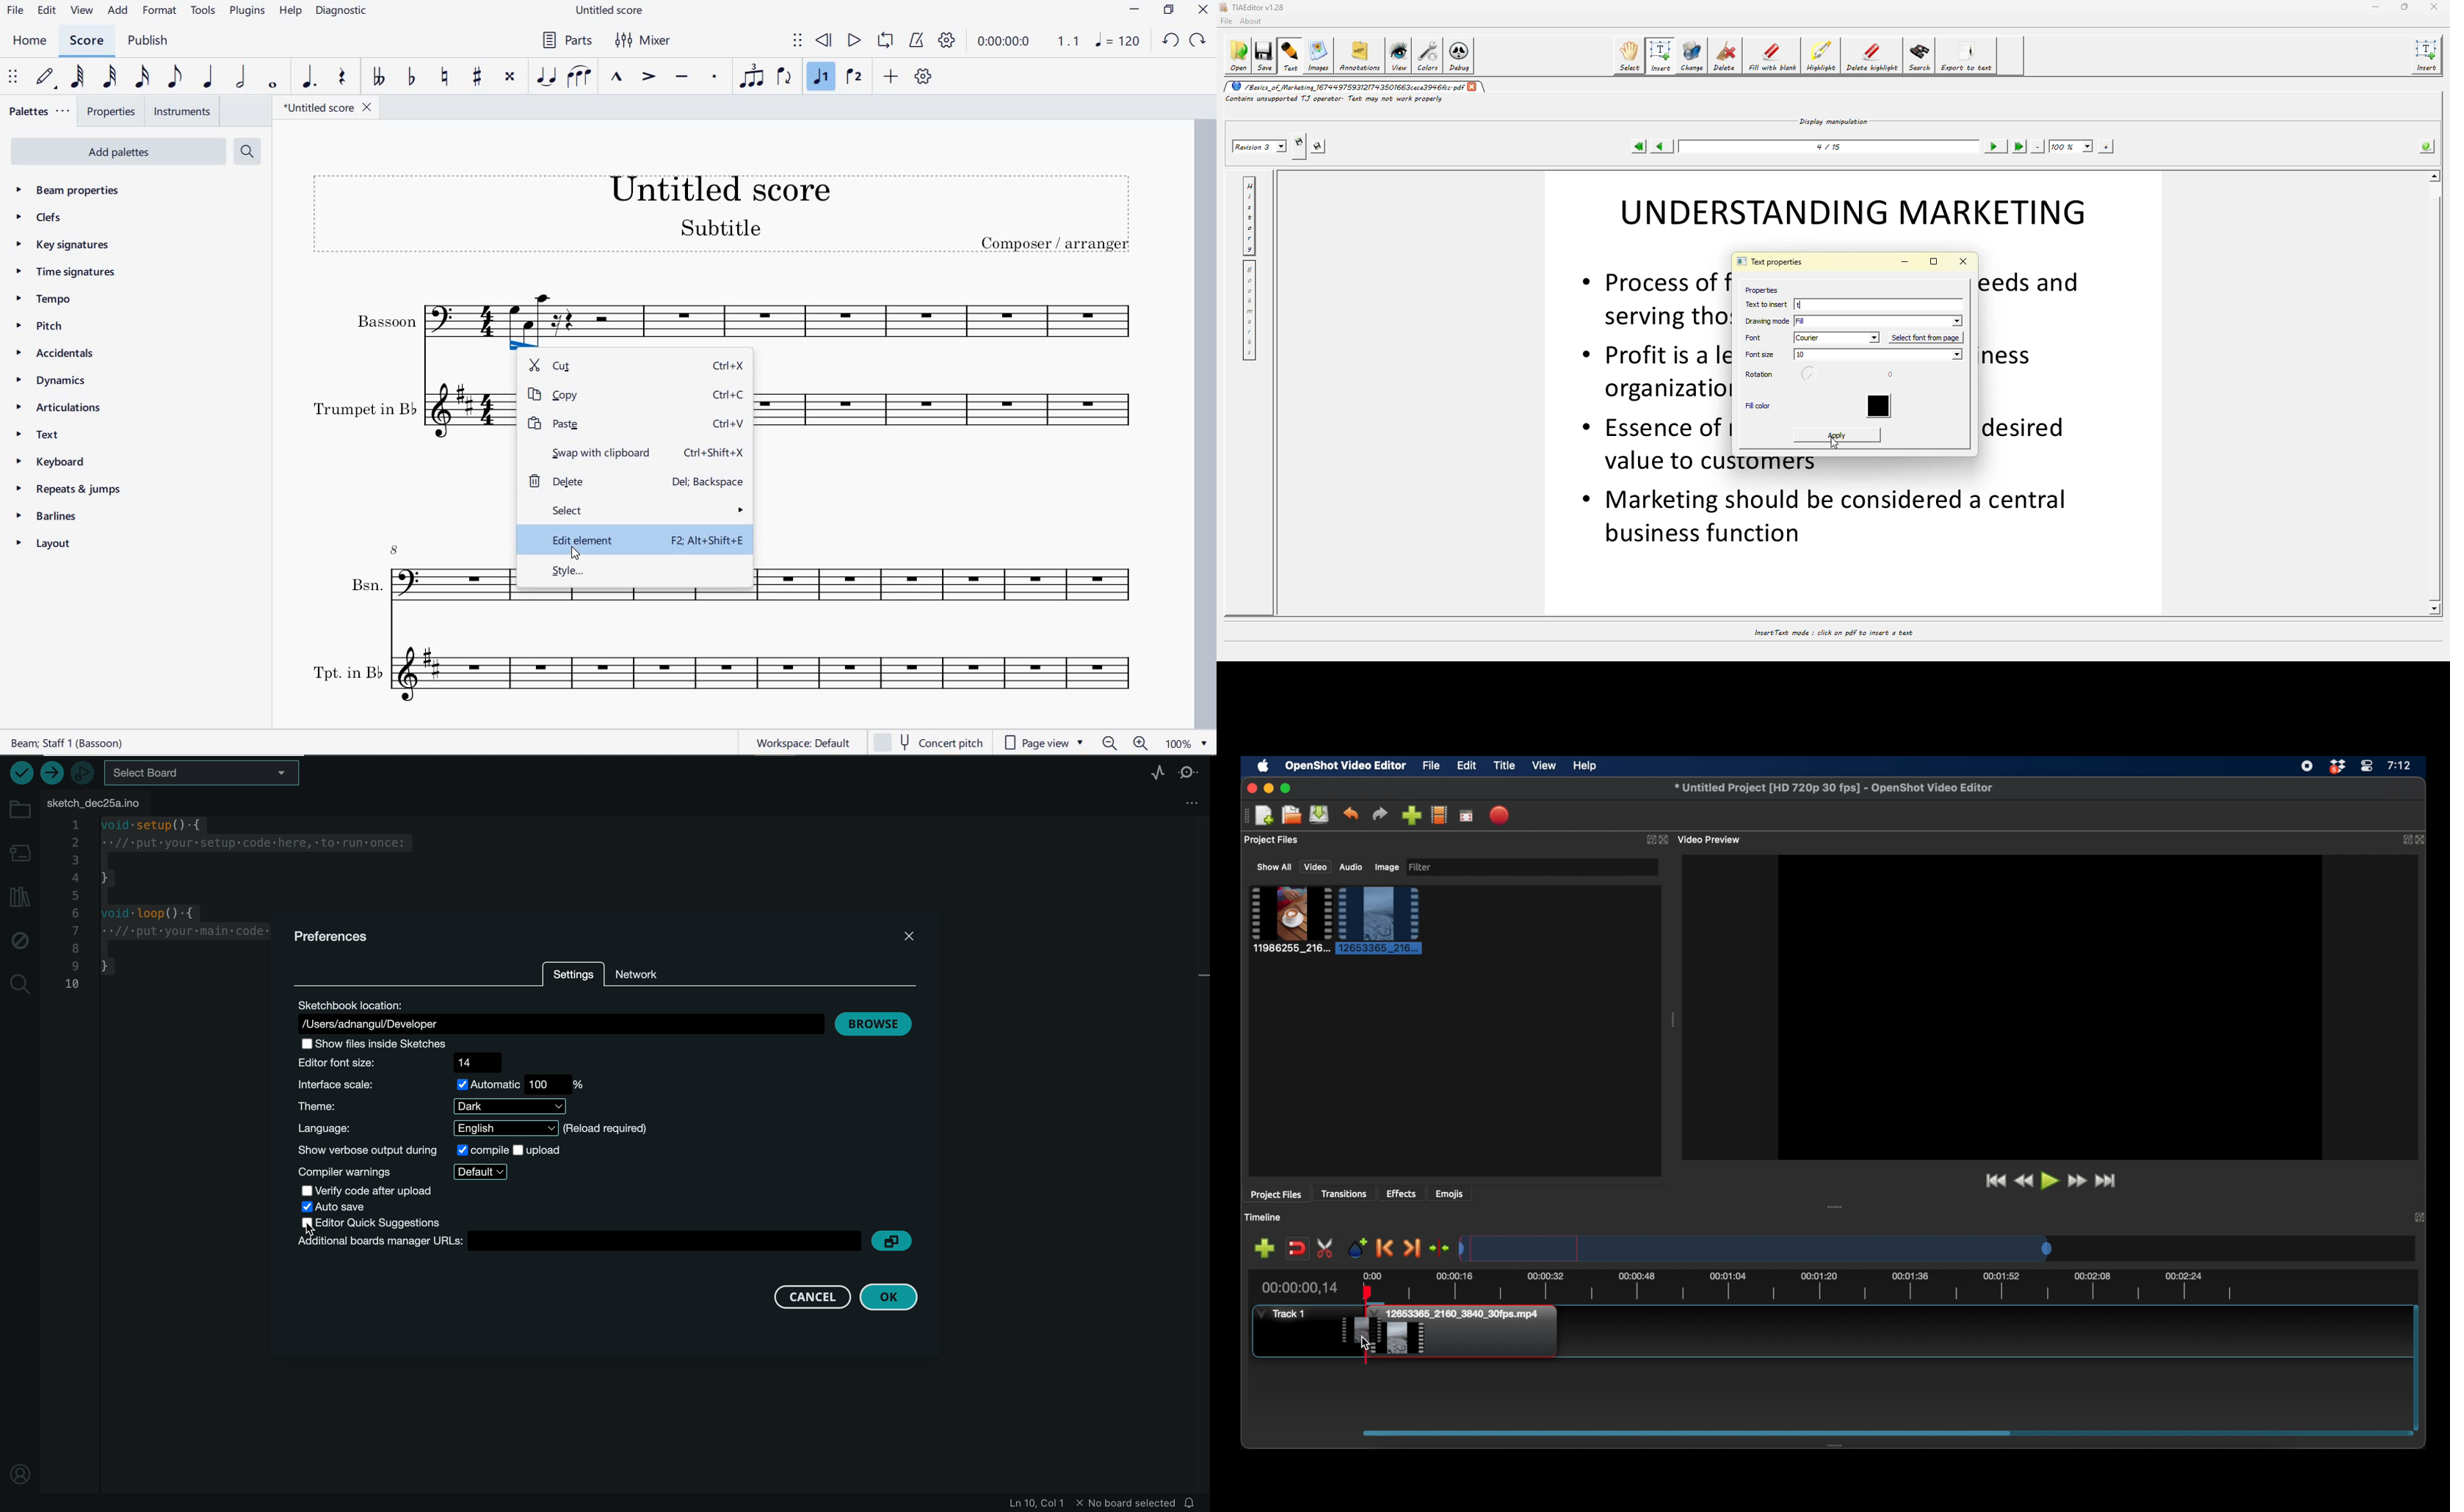  Describe the element at coordinates (38, 112) in the screenshot. I see `palettes` at that location.